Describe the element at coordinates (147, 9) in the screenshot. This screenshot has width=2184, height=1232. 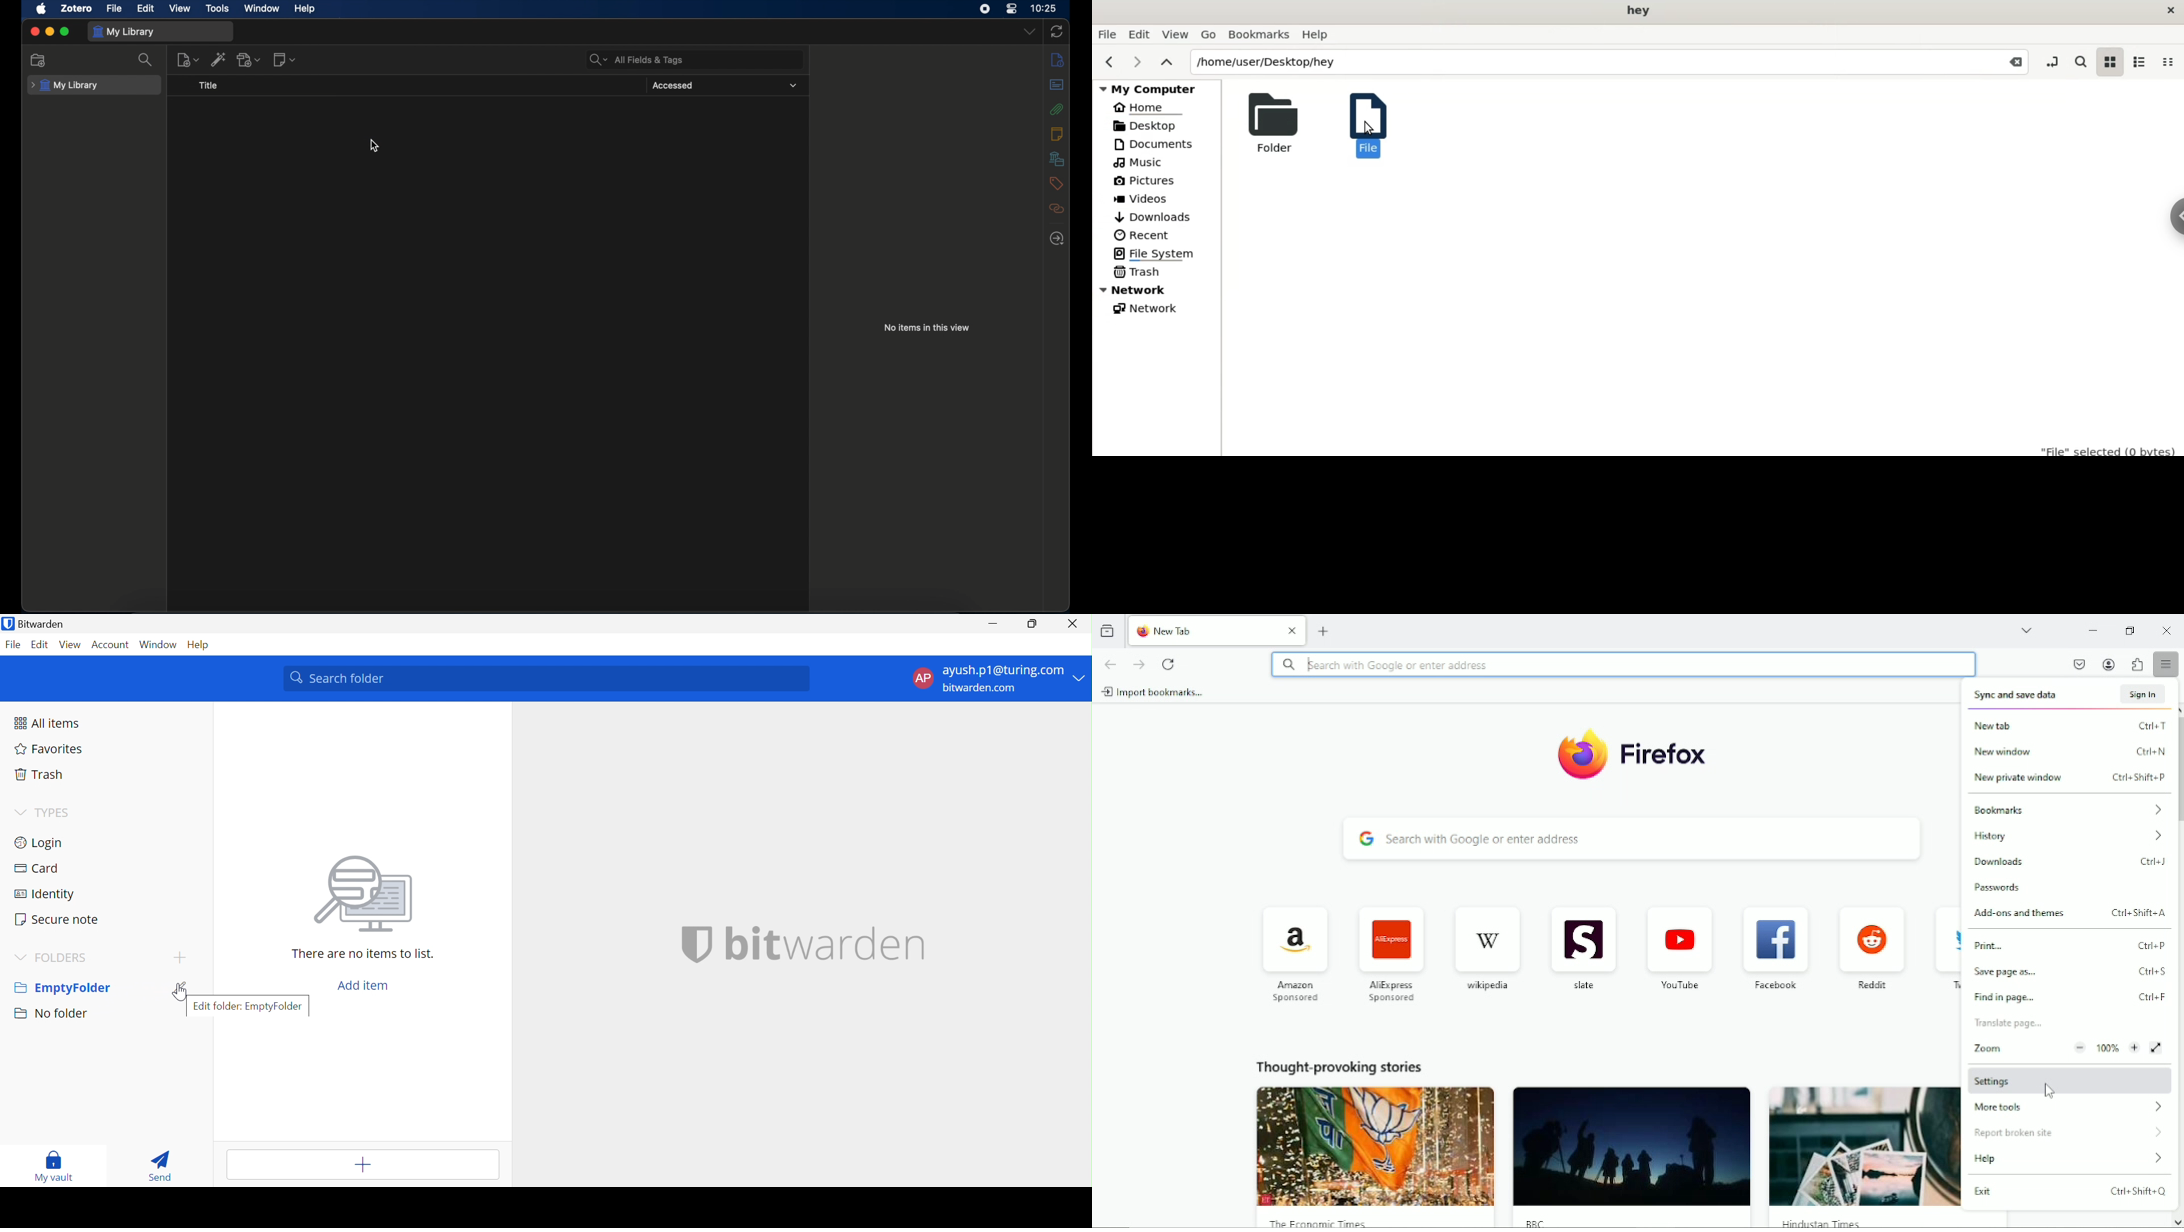
I see `edit` at that location.